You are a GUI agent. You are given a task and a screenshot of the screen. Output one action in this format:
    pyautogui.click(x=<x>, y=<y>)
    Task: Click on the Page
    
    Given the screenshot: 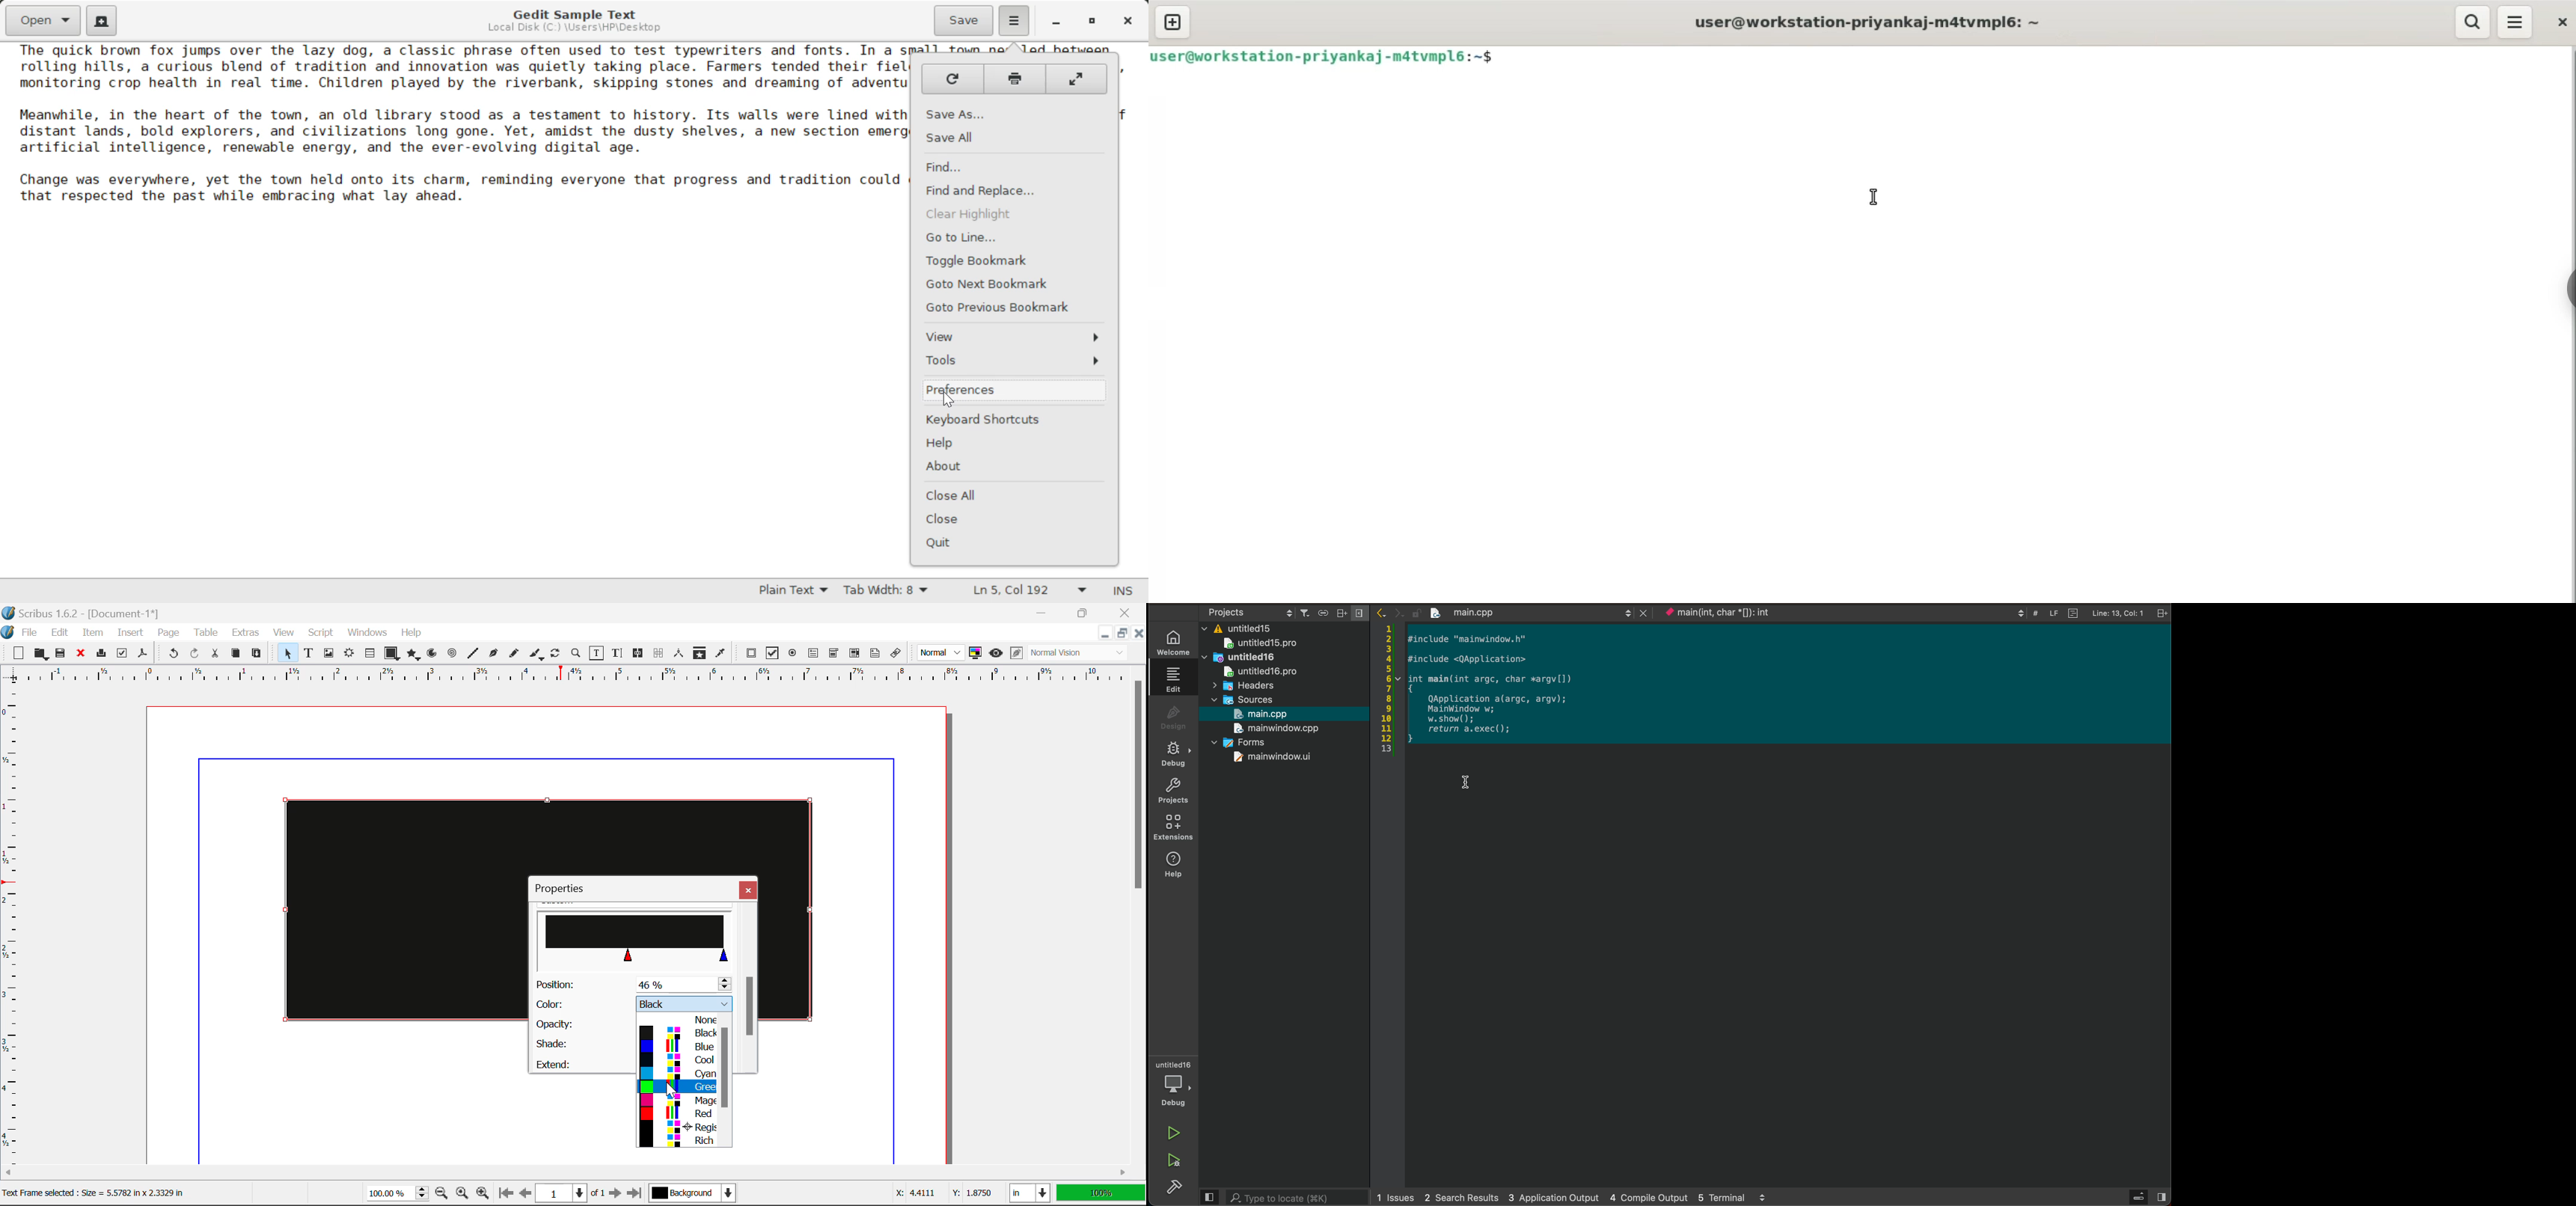 What is the action you would take?
    pyautogui.click(x=168, y=633)
    